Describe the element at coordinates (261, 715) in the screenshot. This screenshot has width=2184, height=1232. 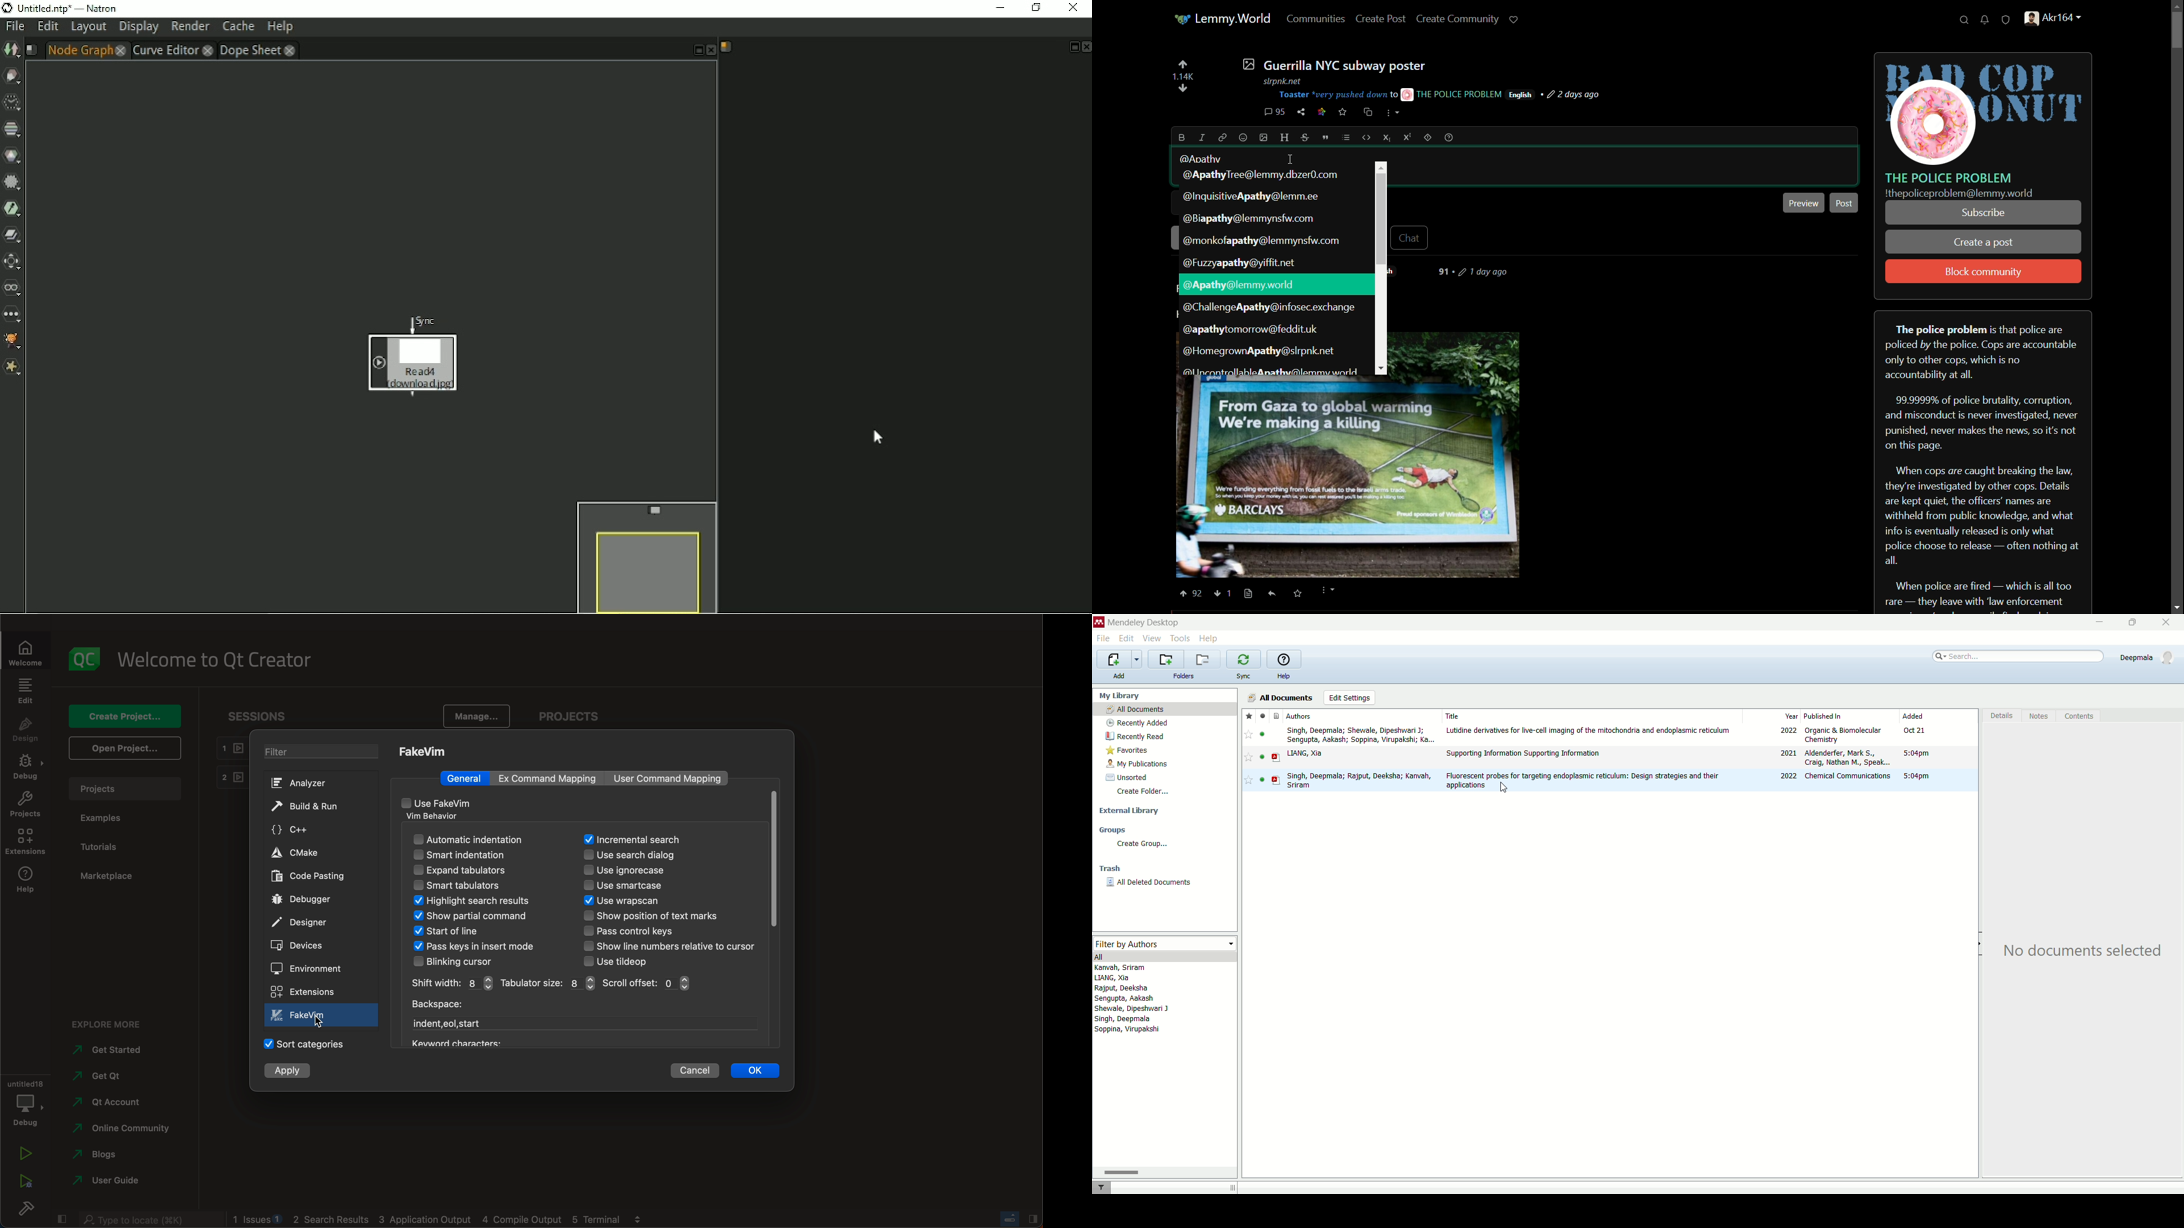
I see `sessions` at that location.